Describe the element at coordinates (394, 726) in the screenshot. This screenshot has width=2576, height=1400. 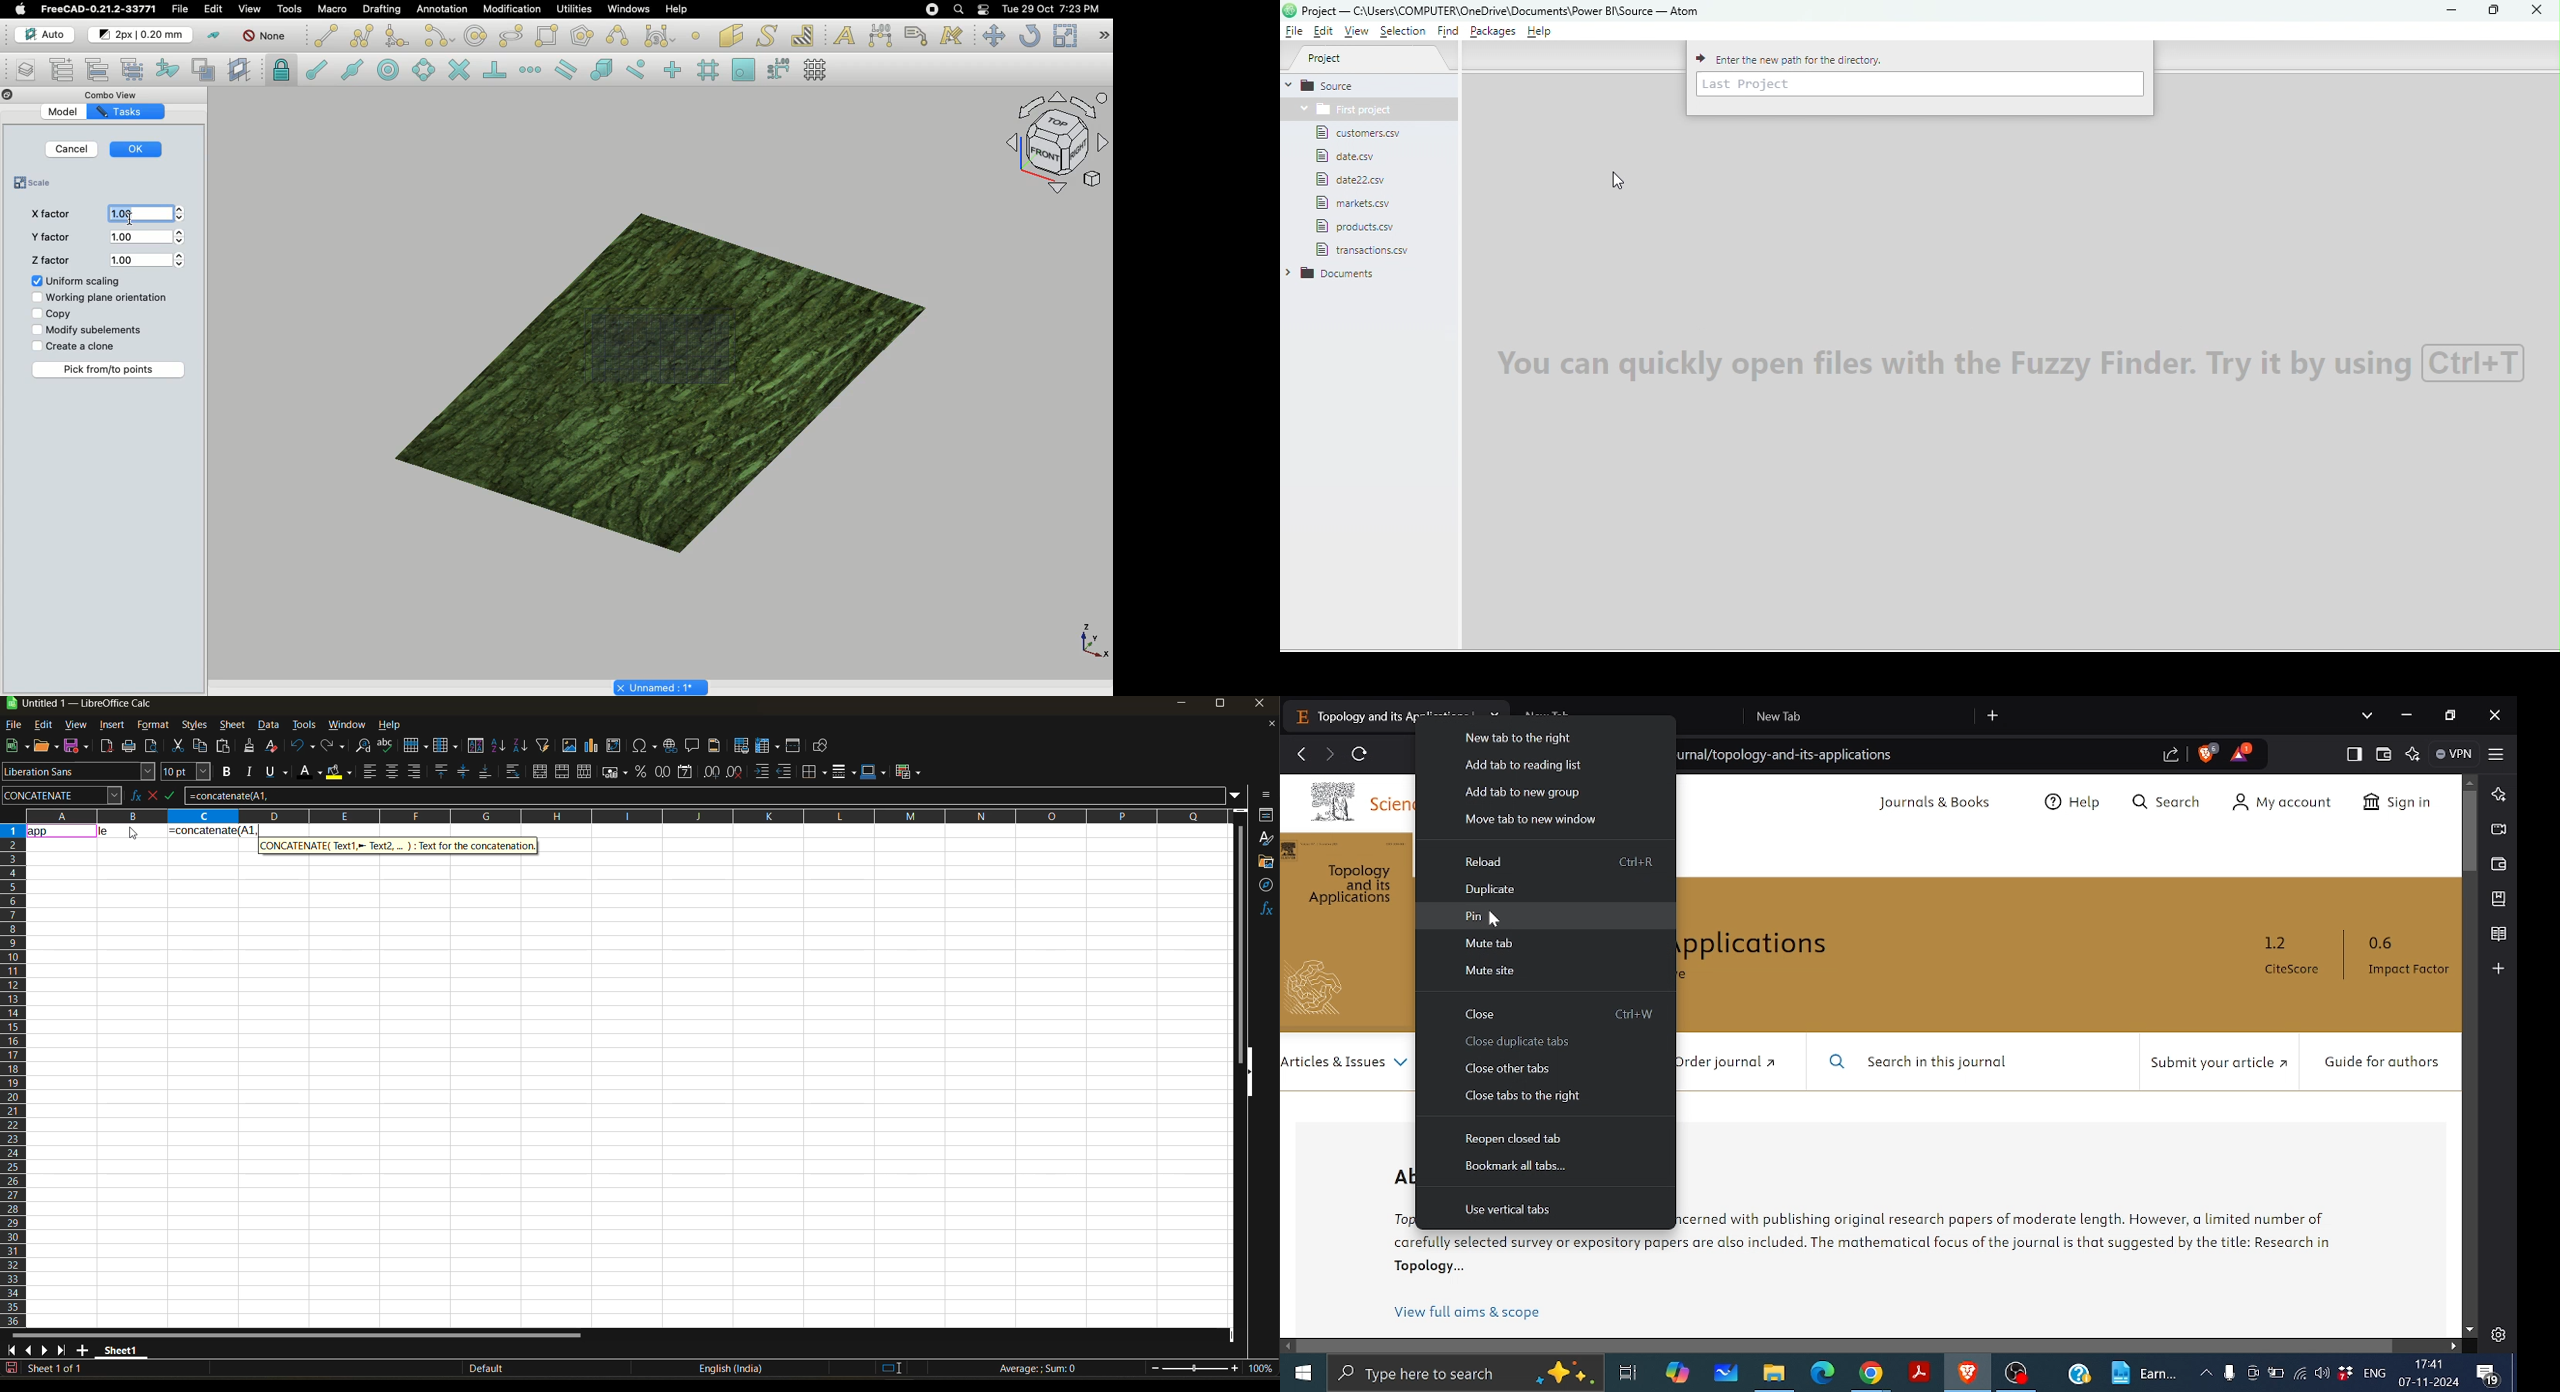
I see `help` at that location.